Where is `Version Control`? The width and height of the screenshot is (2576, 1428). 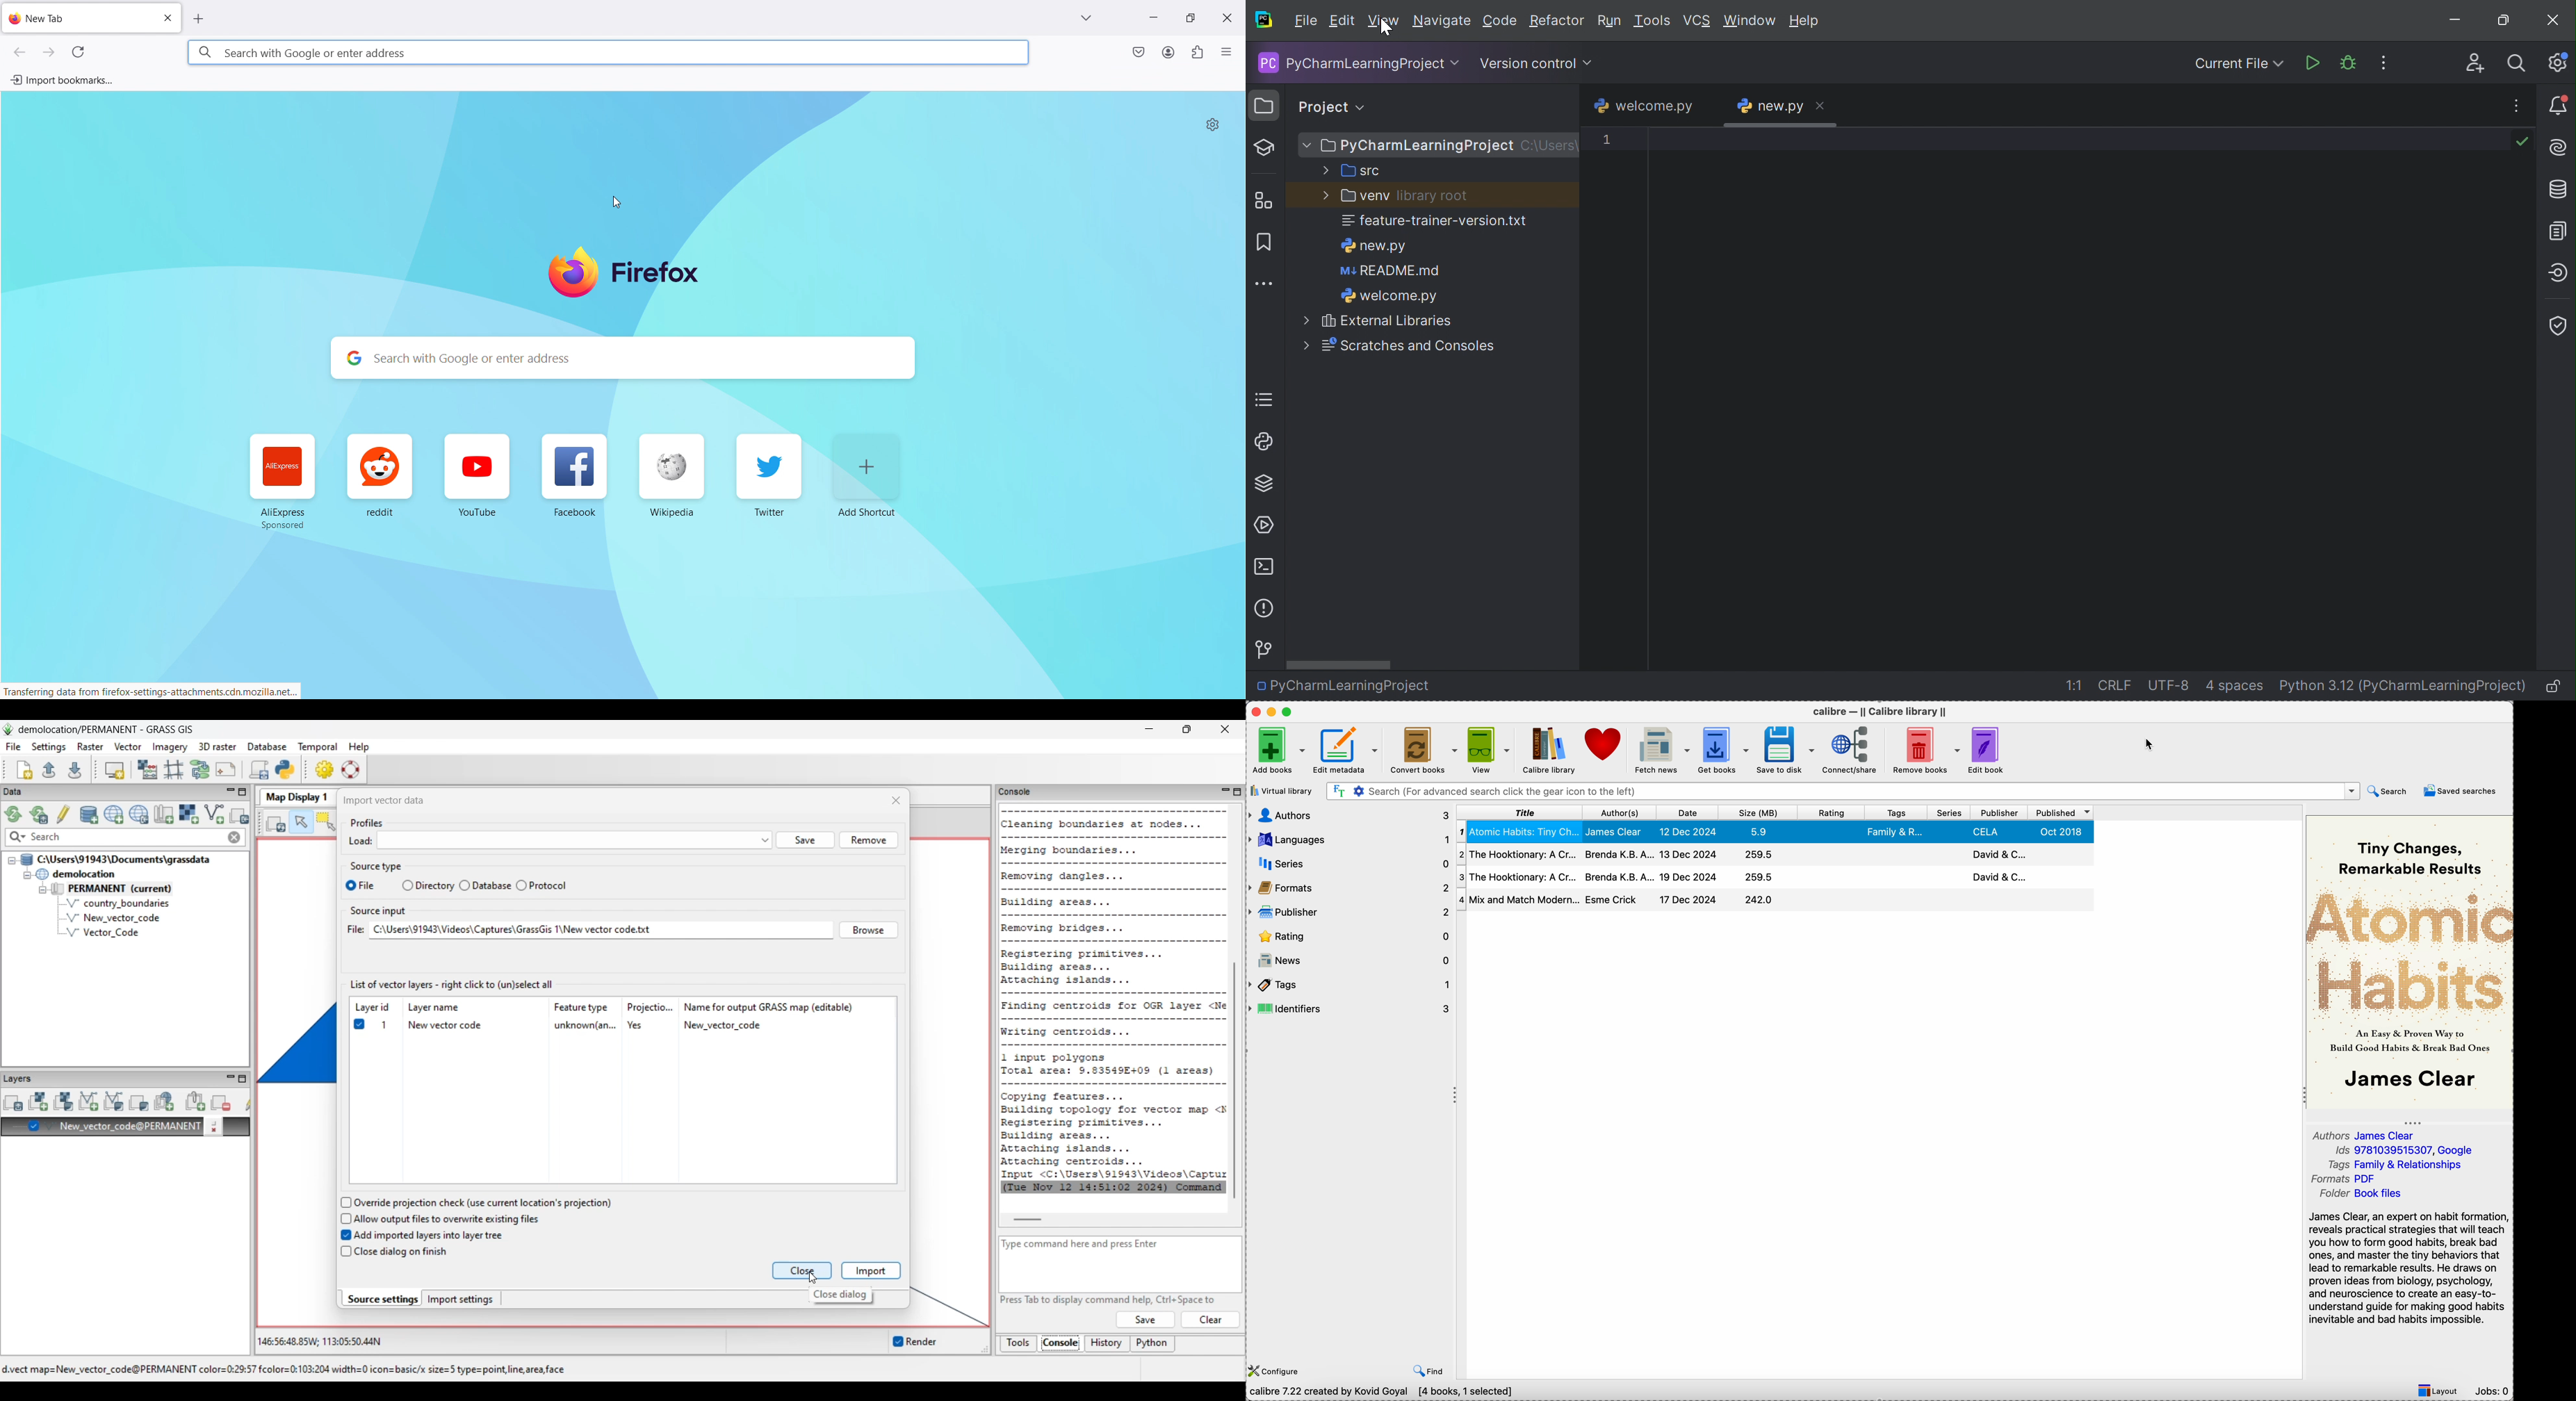 Version Control is located at coordinates (1265, 649).